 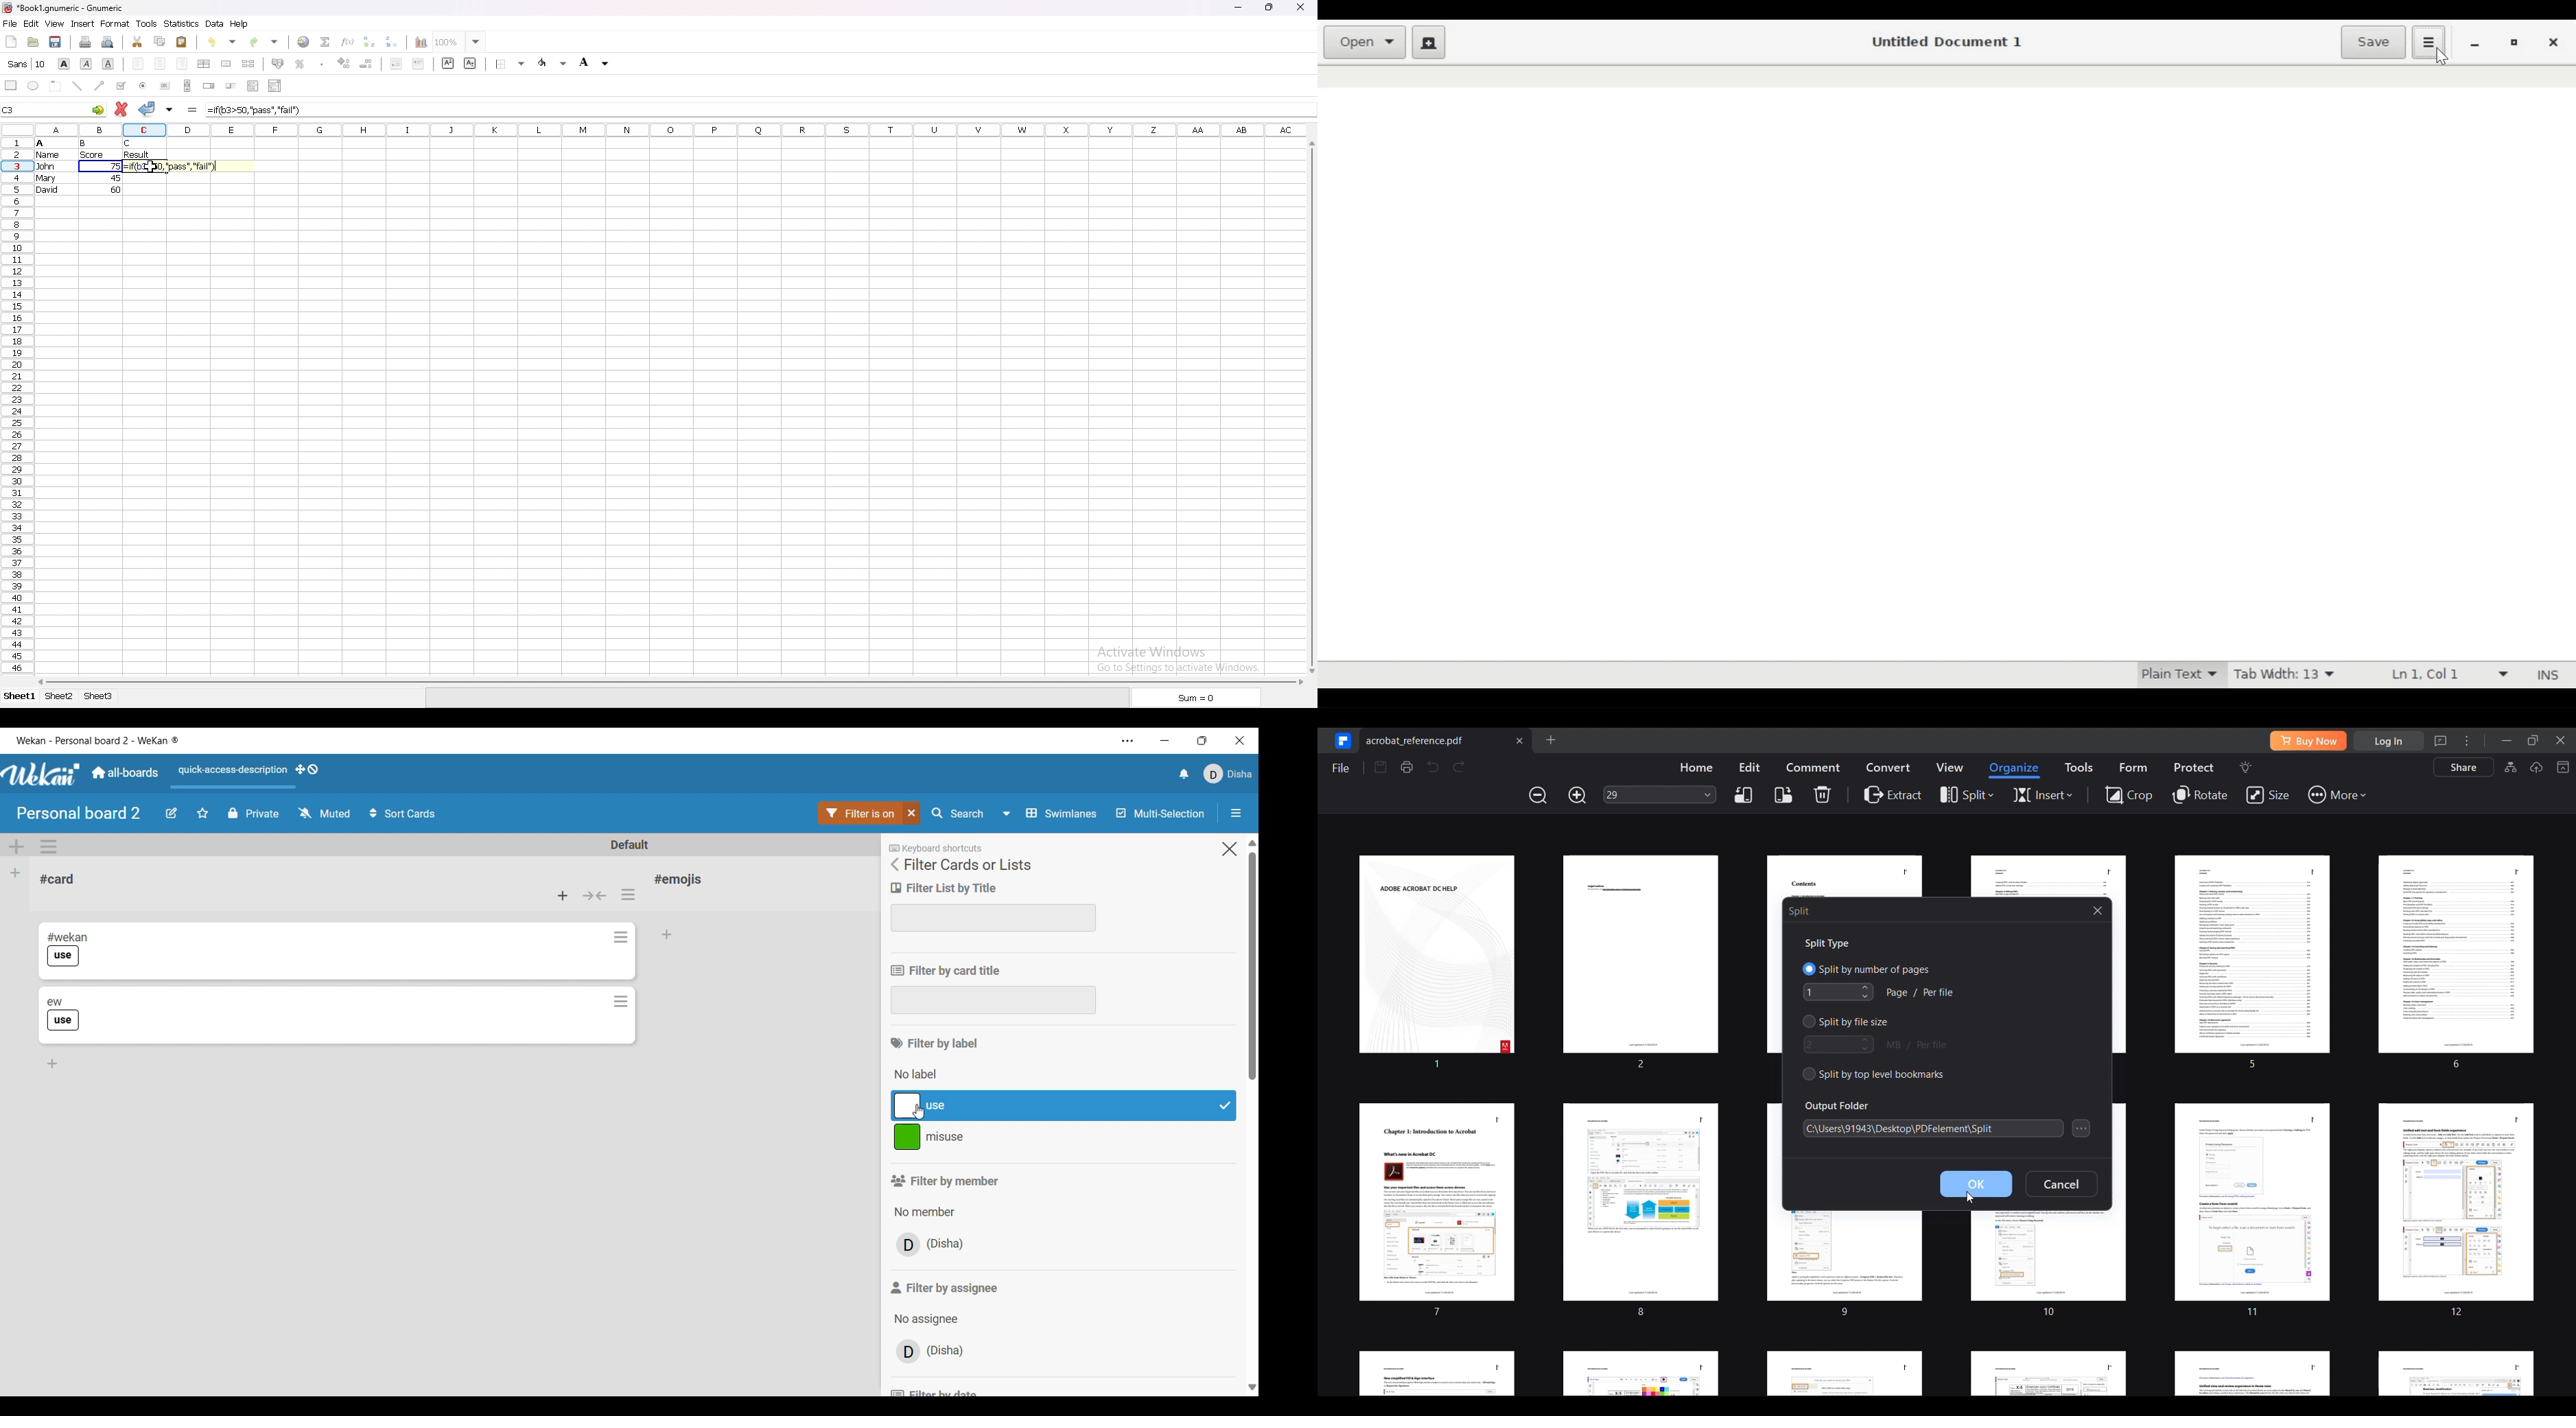 What do you see at coordinates (2437, 56) in the screenshot?
I see `Cursor` at bounding box center [2437, 56].